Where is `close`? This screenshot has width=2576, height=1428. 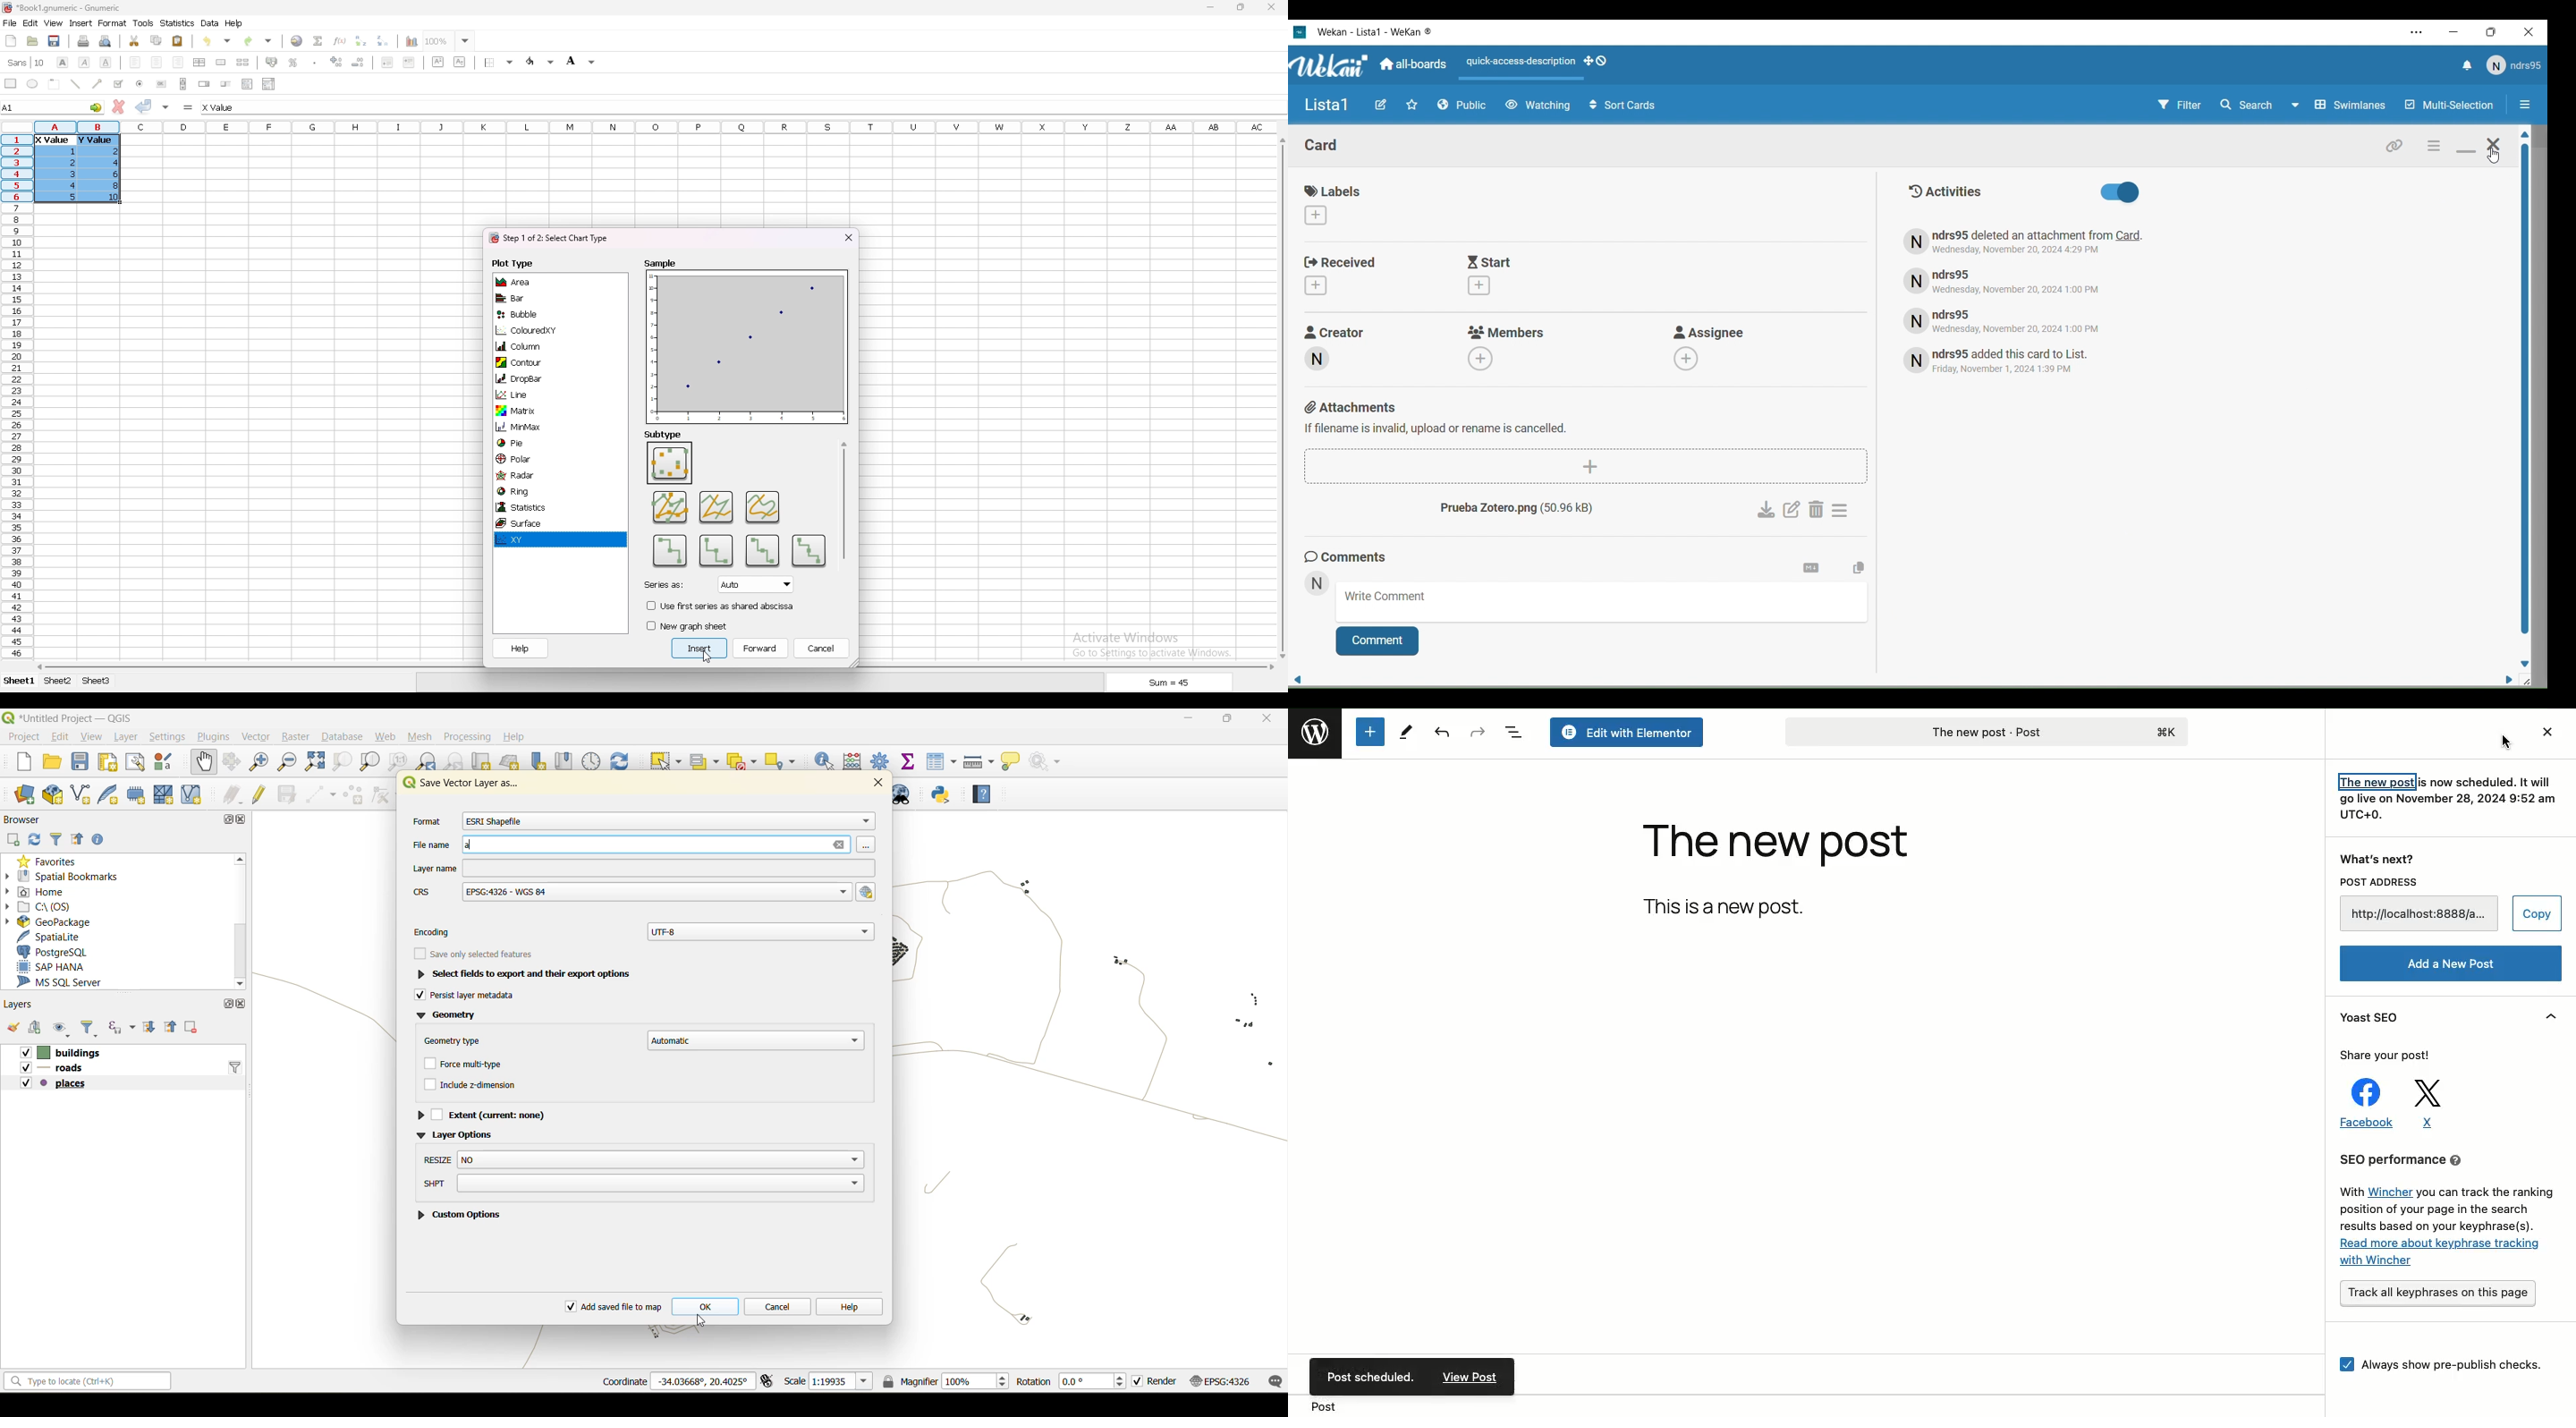 close is located at coordinates (244, 821).